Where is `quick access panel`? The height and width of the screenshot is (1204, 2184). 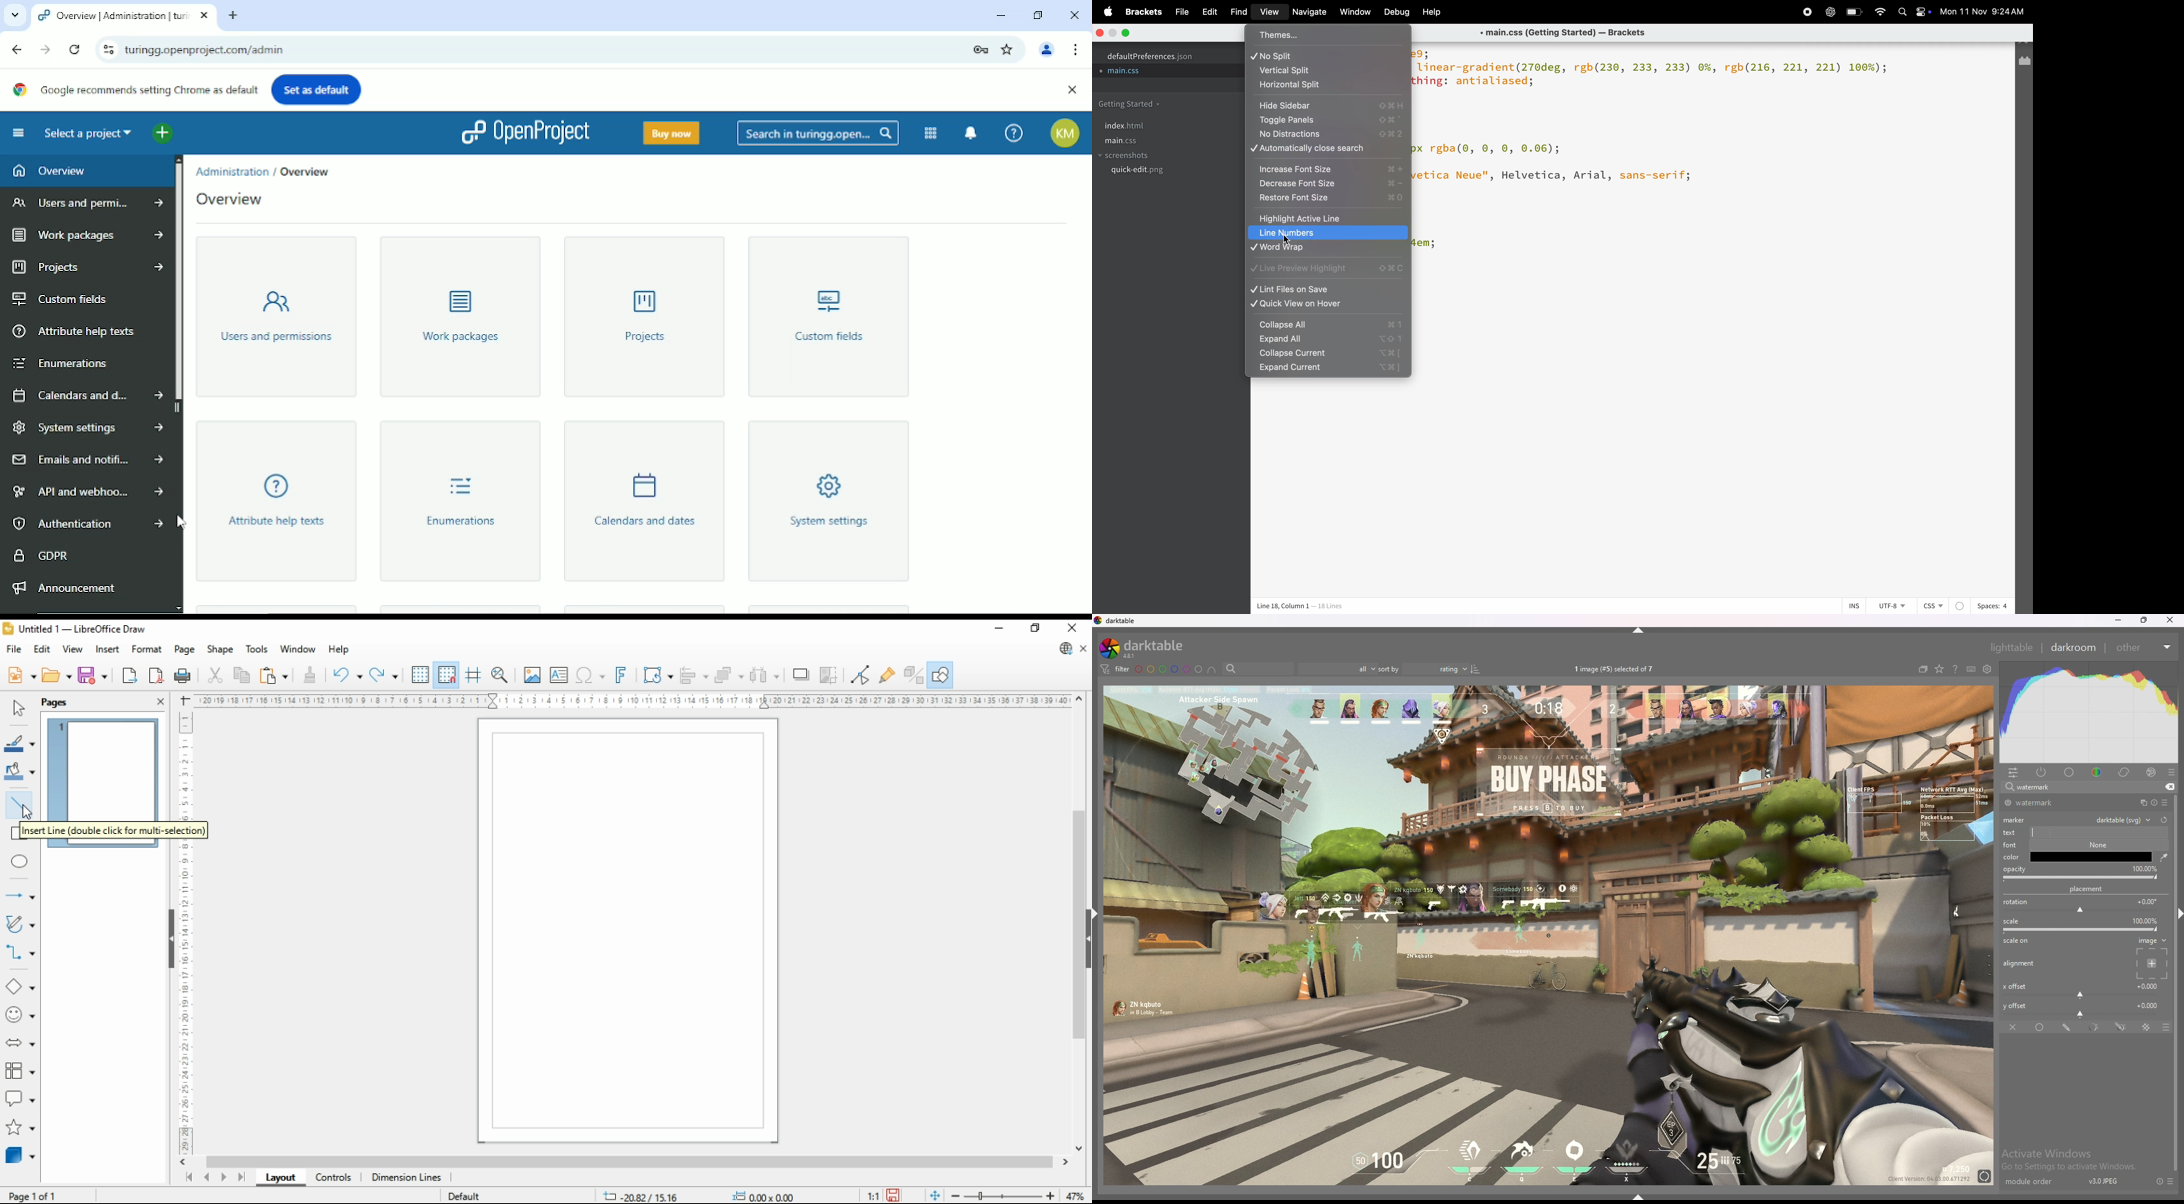 quick access panel is located at coordinates (2013, 773).